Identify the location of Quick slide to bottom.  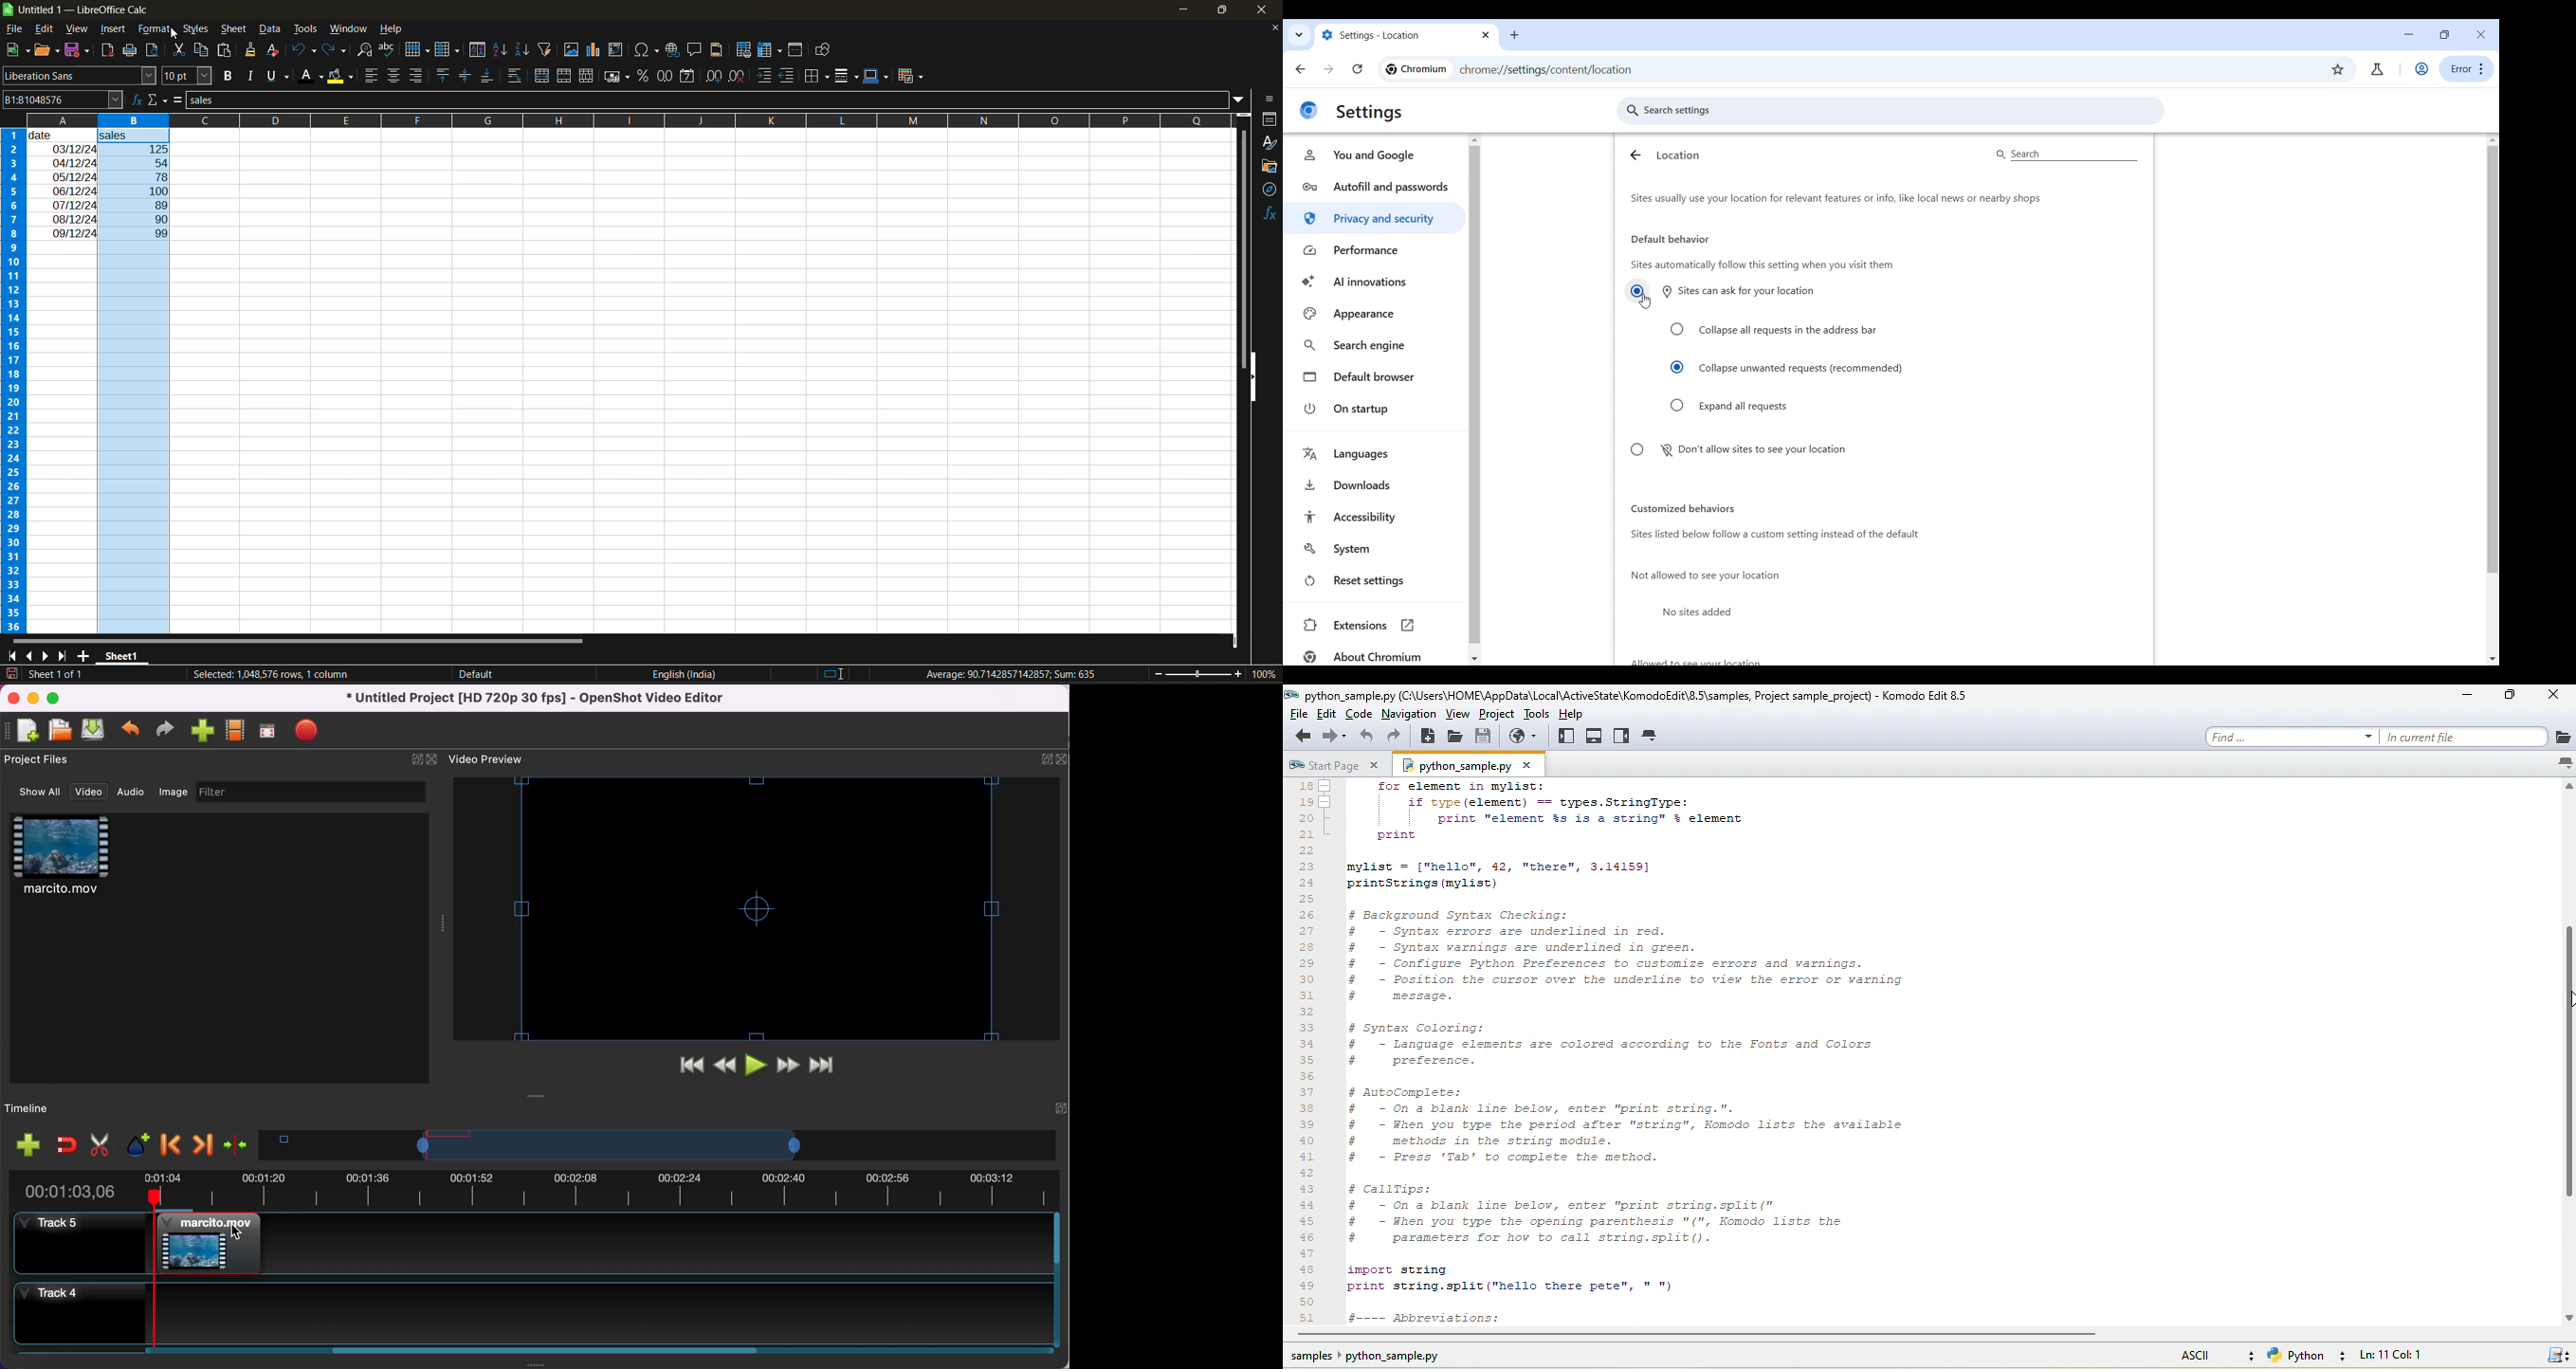
(1475, 659).